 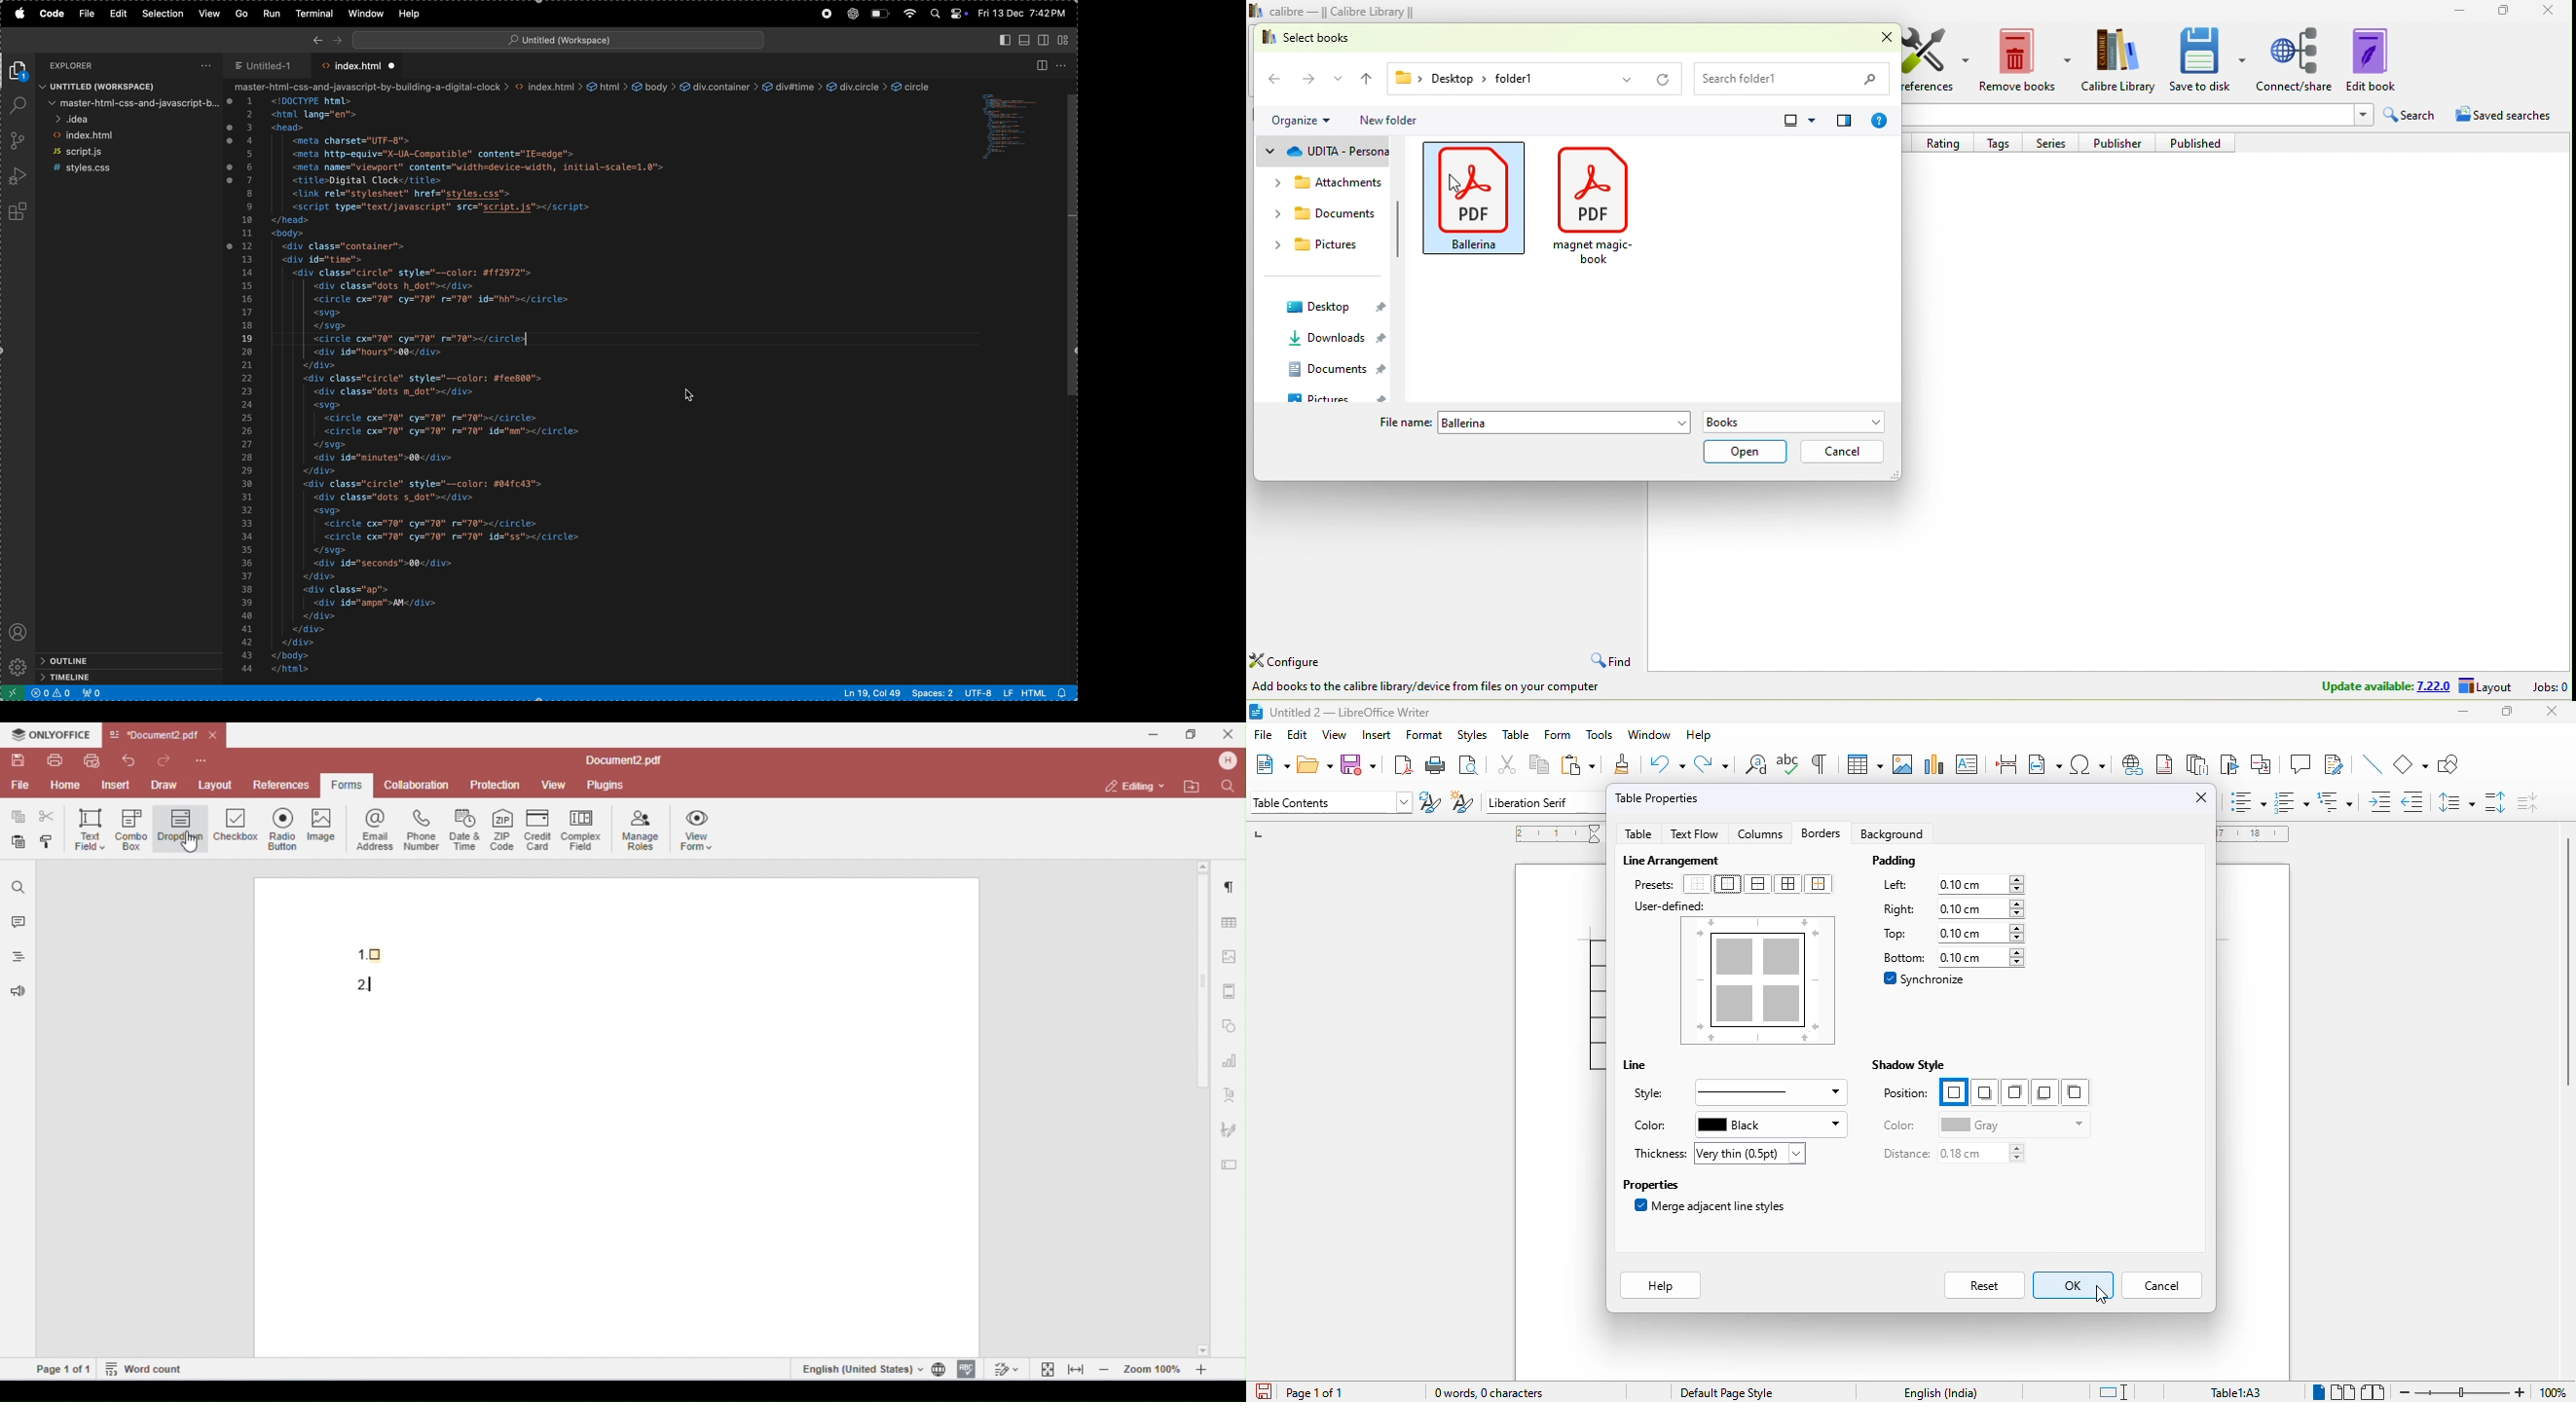 What do you see at coordinates (1315, 764) in the screenshot?
I see `open` at bounding box center [1315, 764].